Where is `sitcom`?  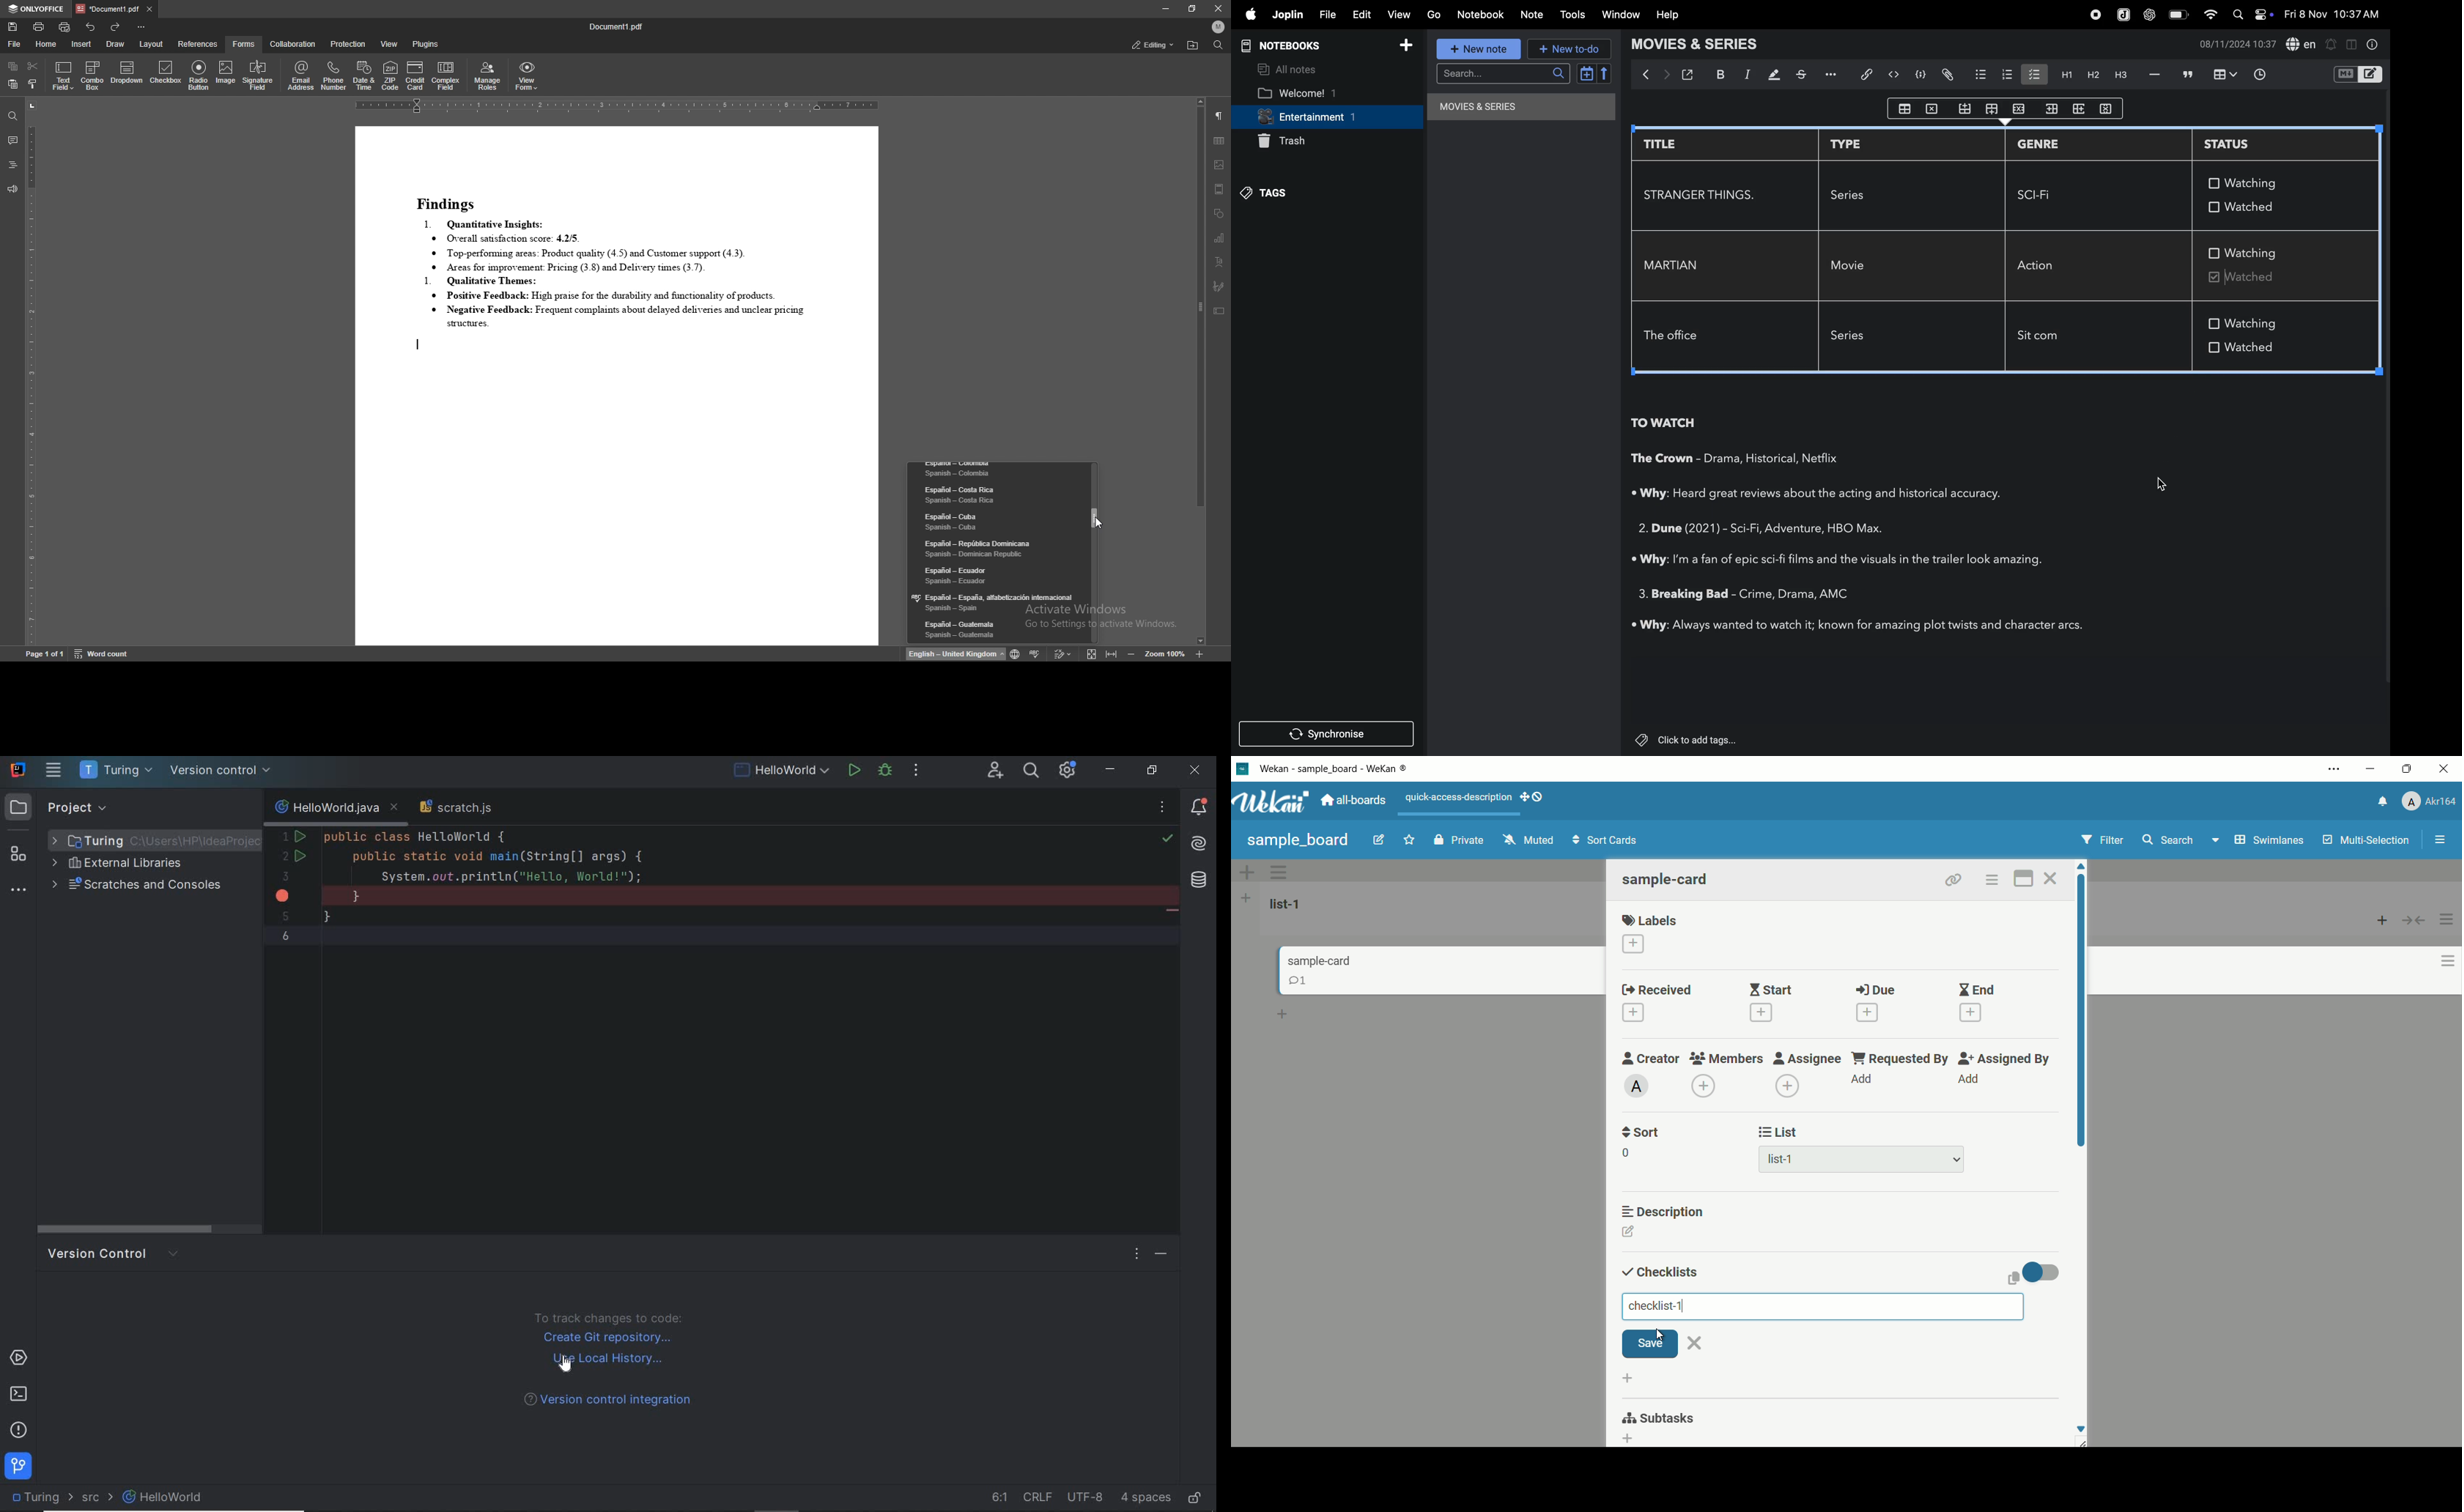 sitcom is located at coordinates (2045, 338).